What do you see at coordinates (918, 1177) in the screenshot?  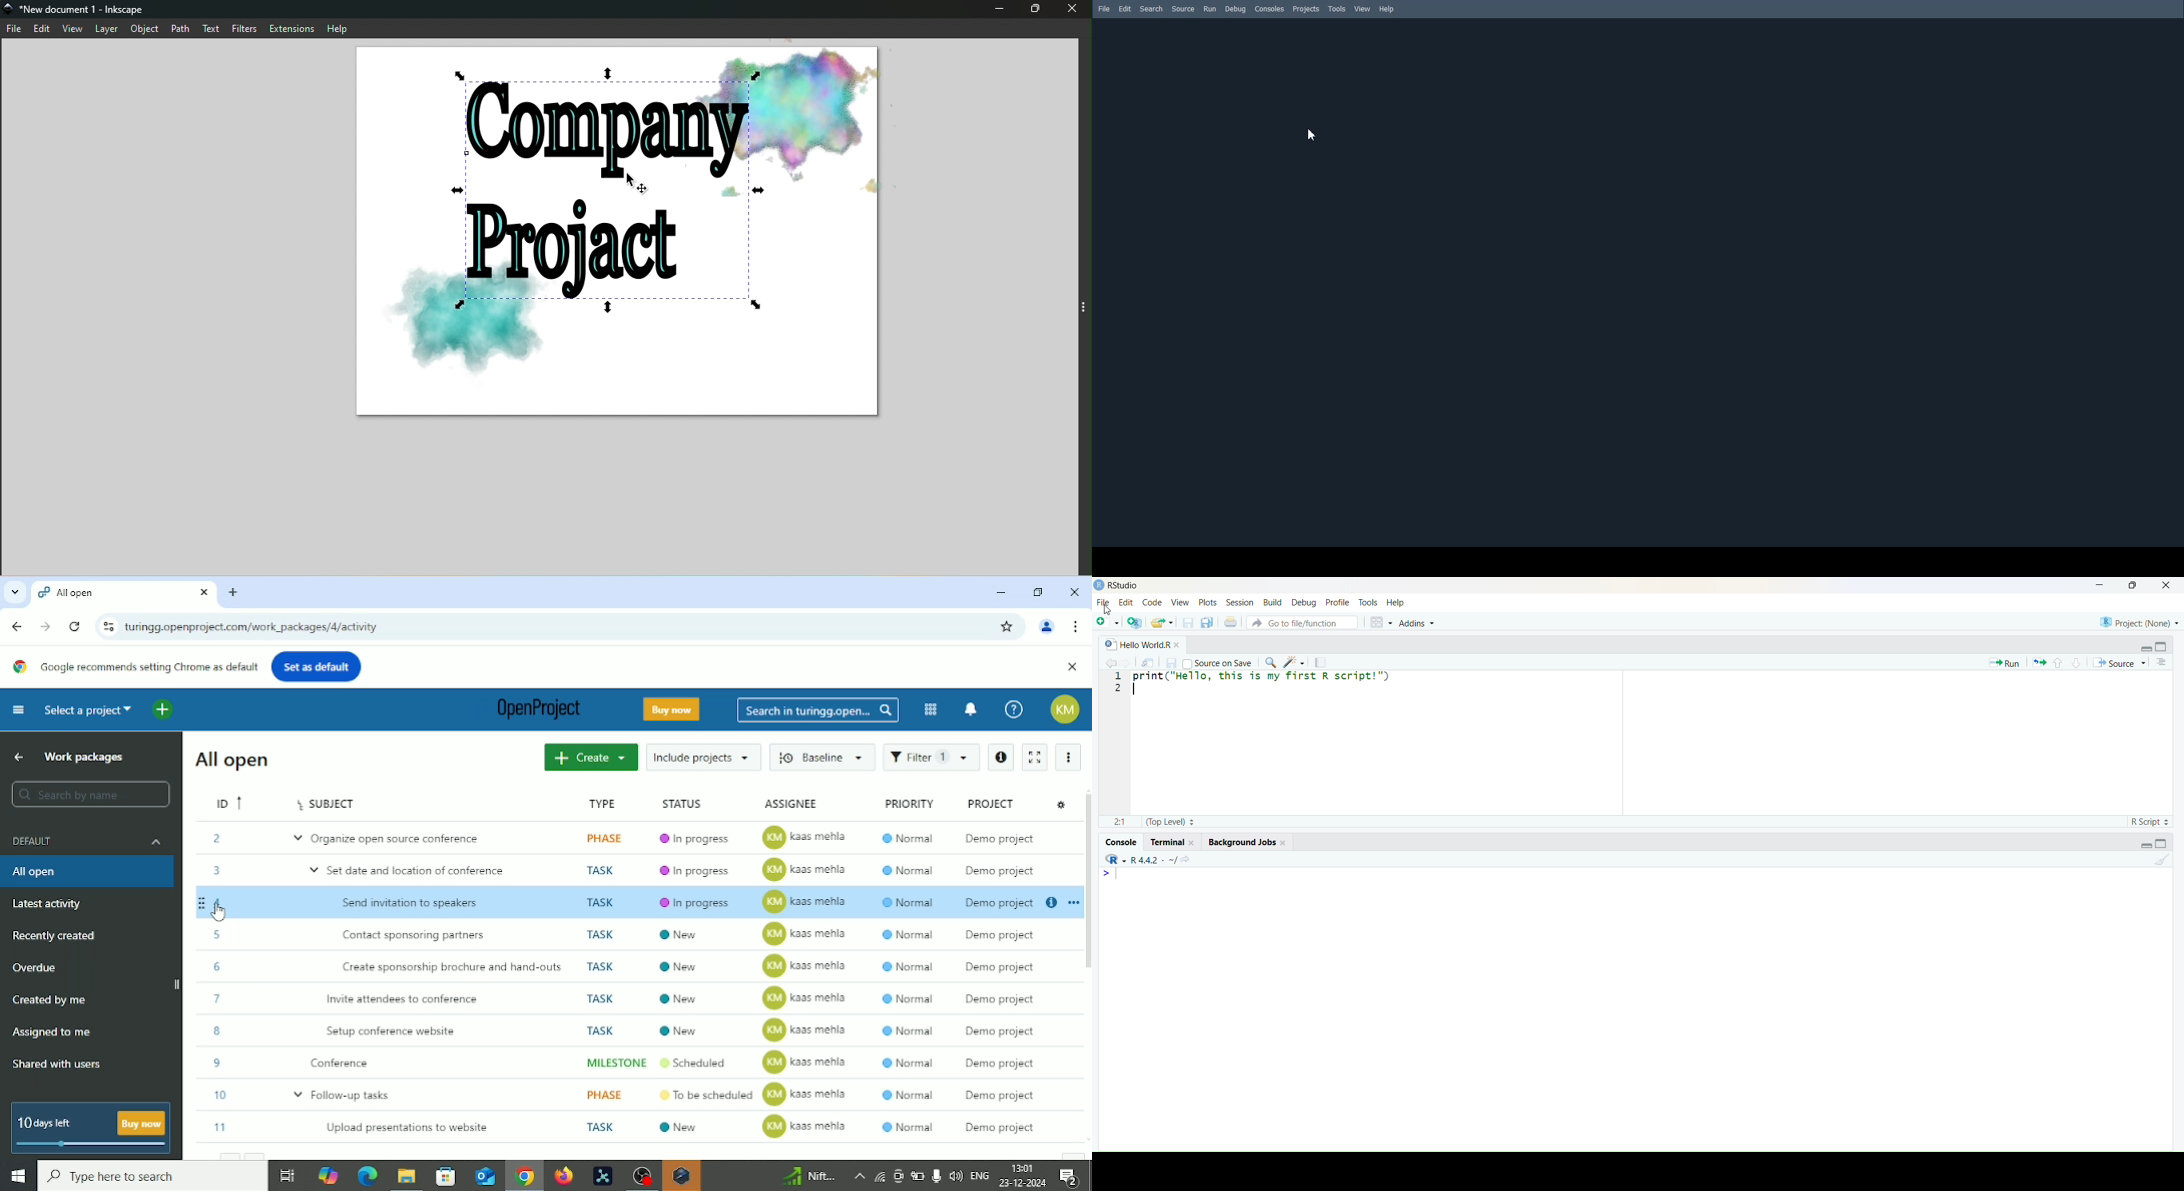 I see `Battery` at bounding box center [918, 1177].